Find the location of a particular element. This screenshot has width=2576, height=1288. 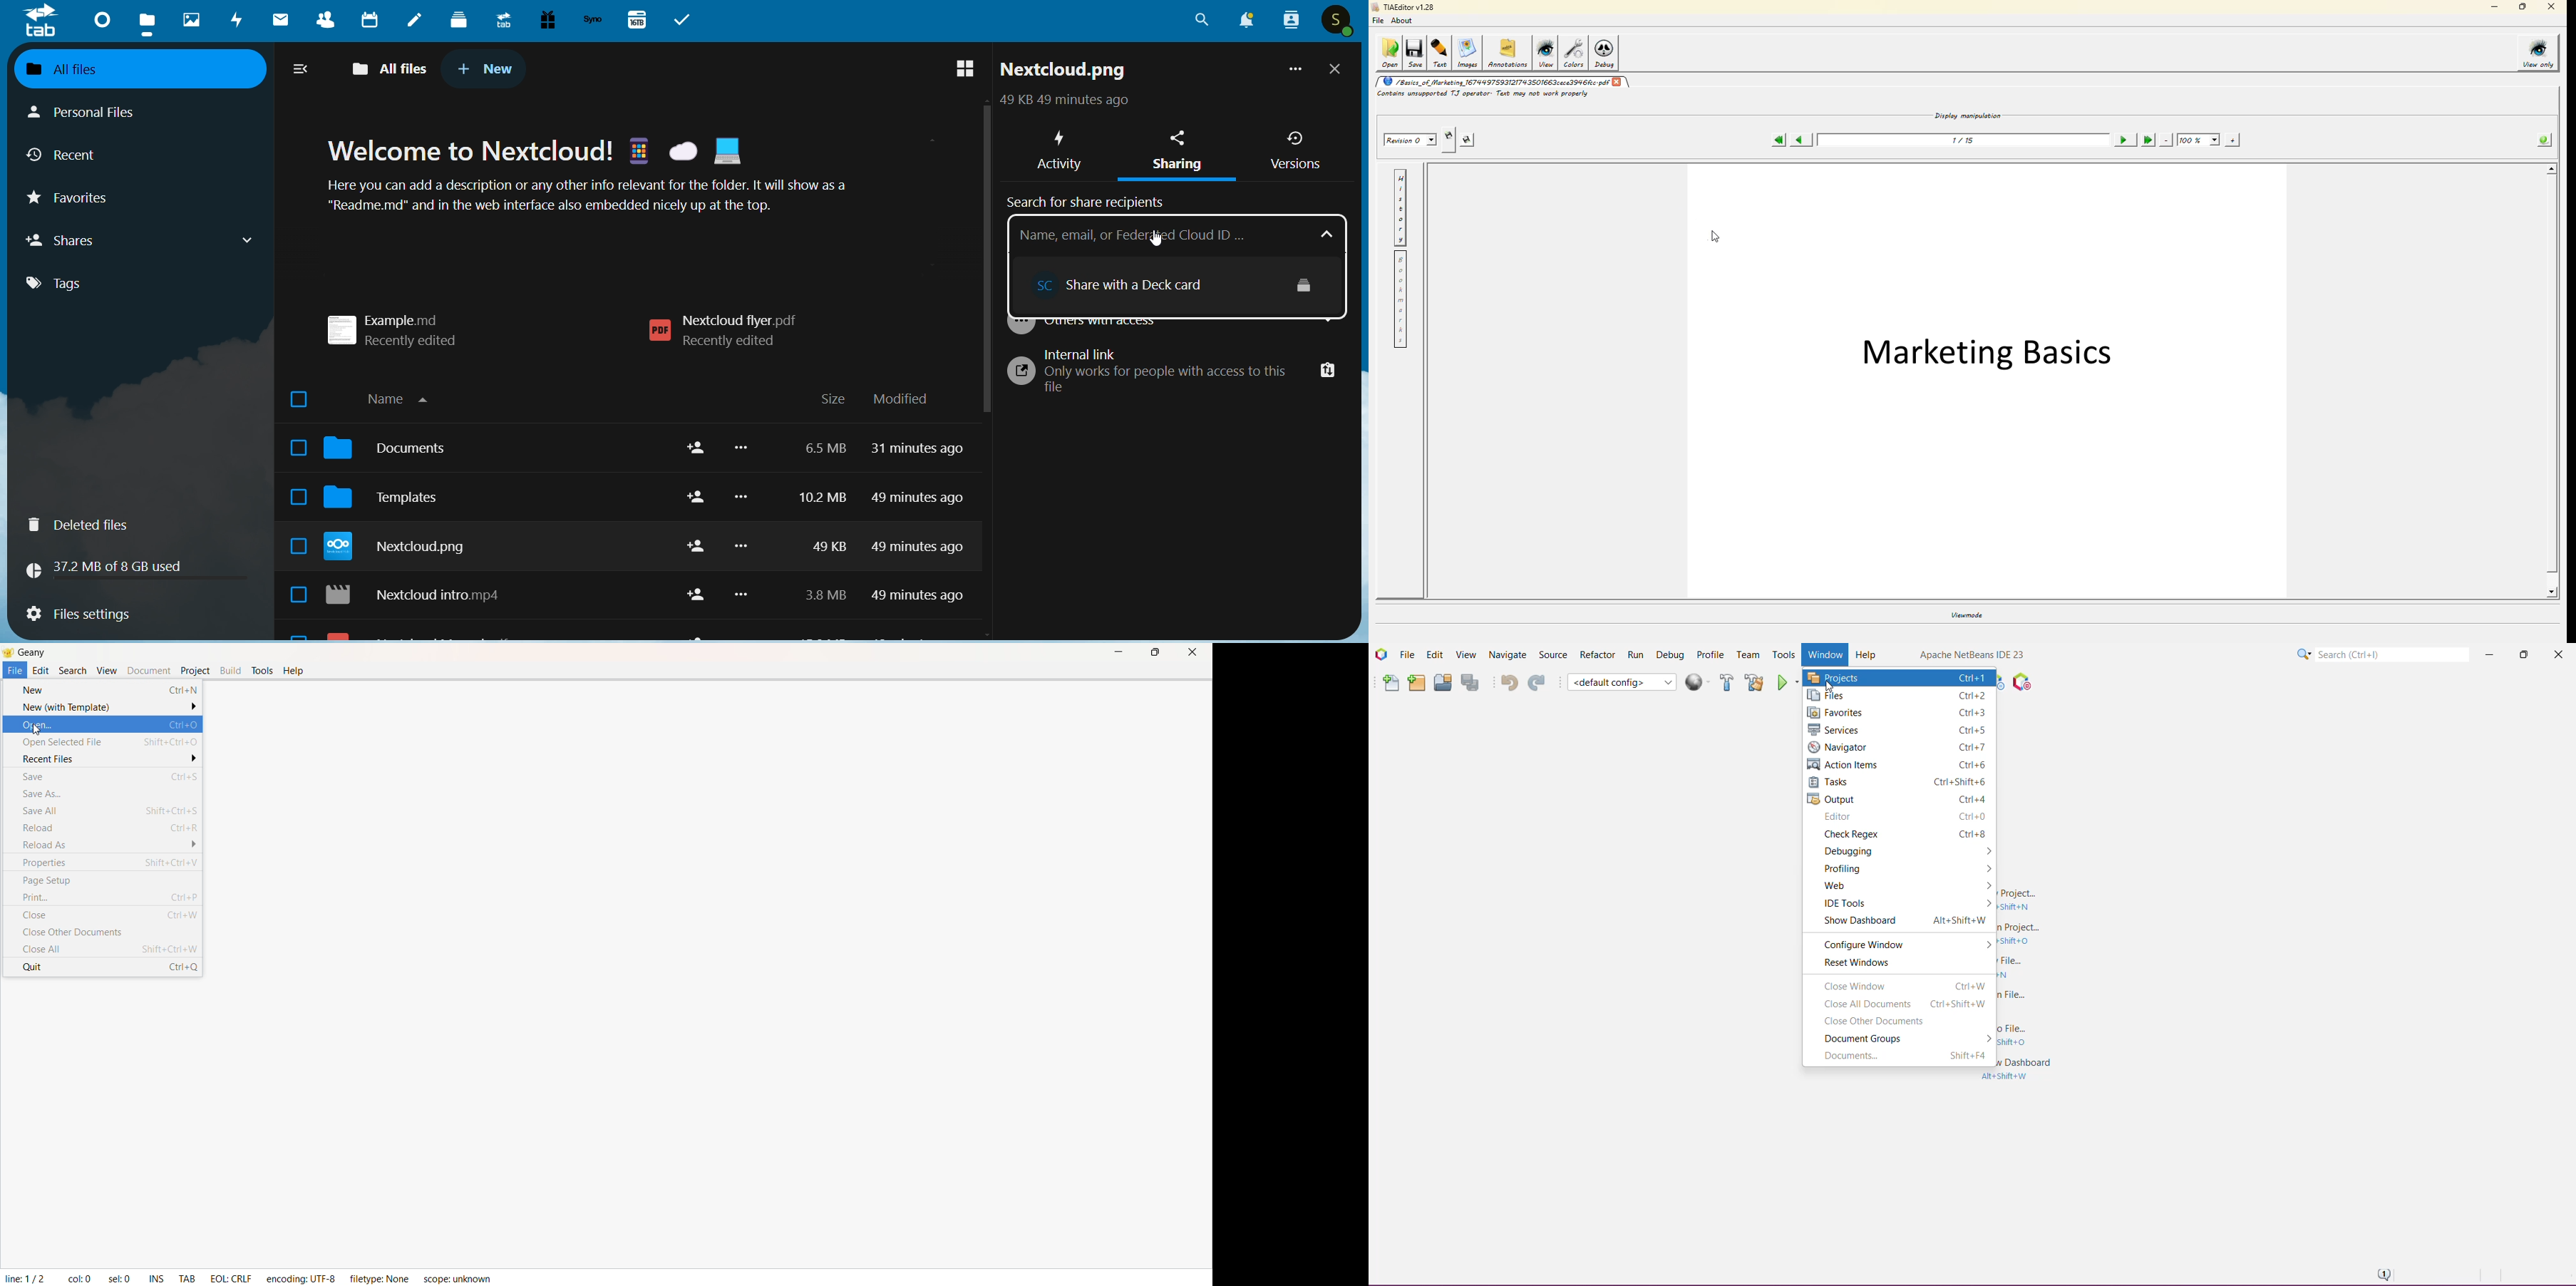

versions is located at coordinates (1295, 150).